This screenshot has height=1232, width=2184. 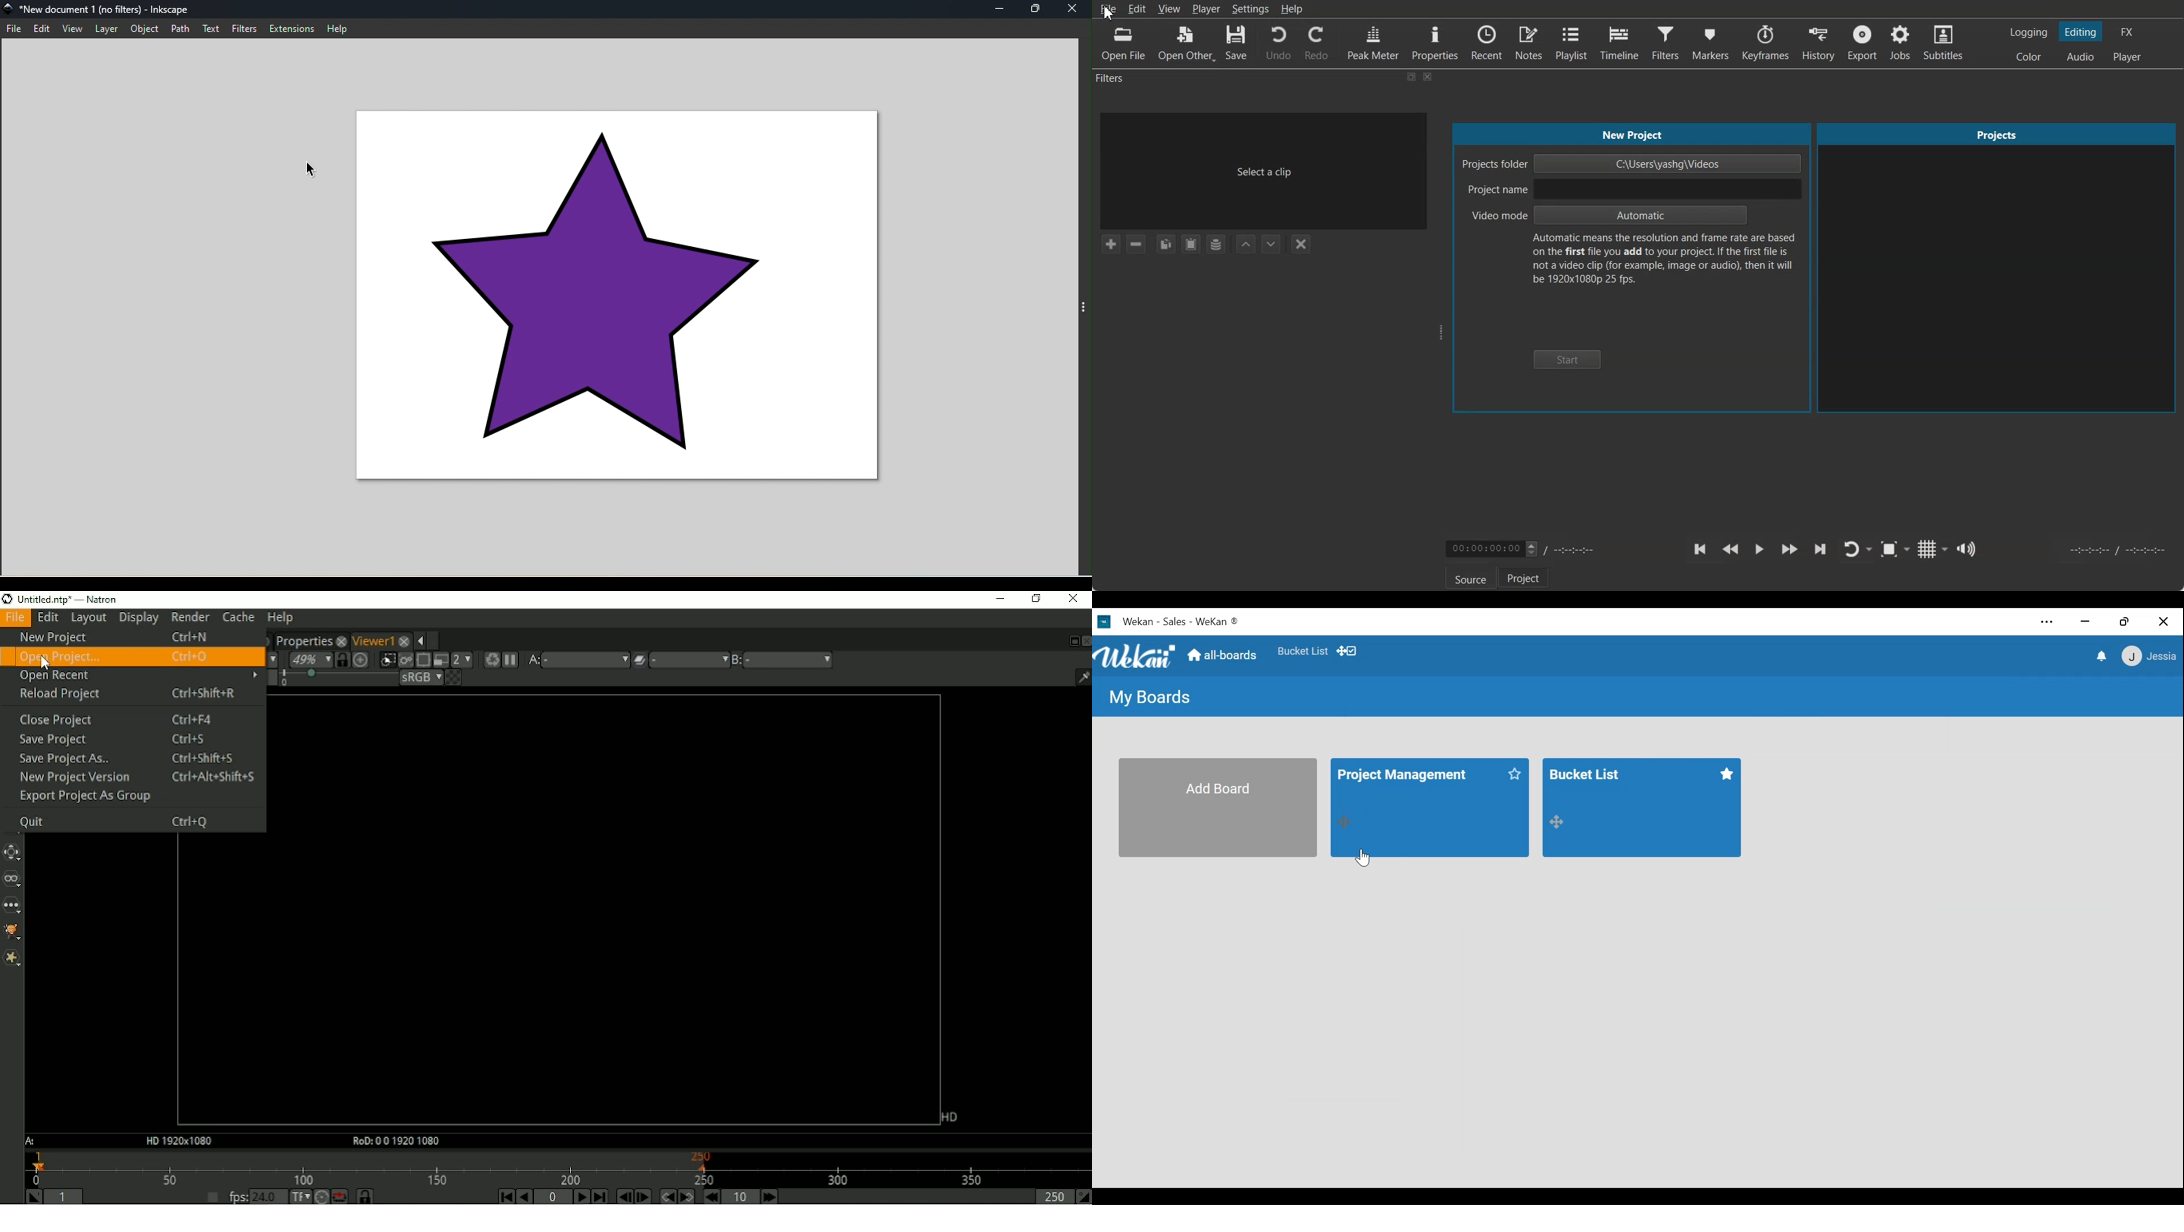 I want to click on Remove selected Filter, so click(x=1135, y=243).